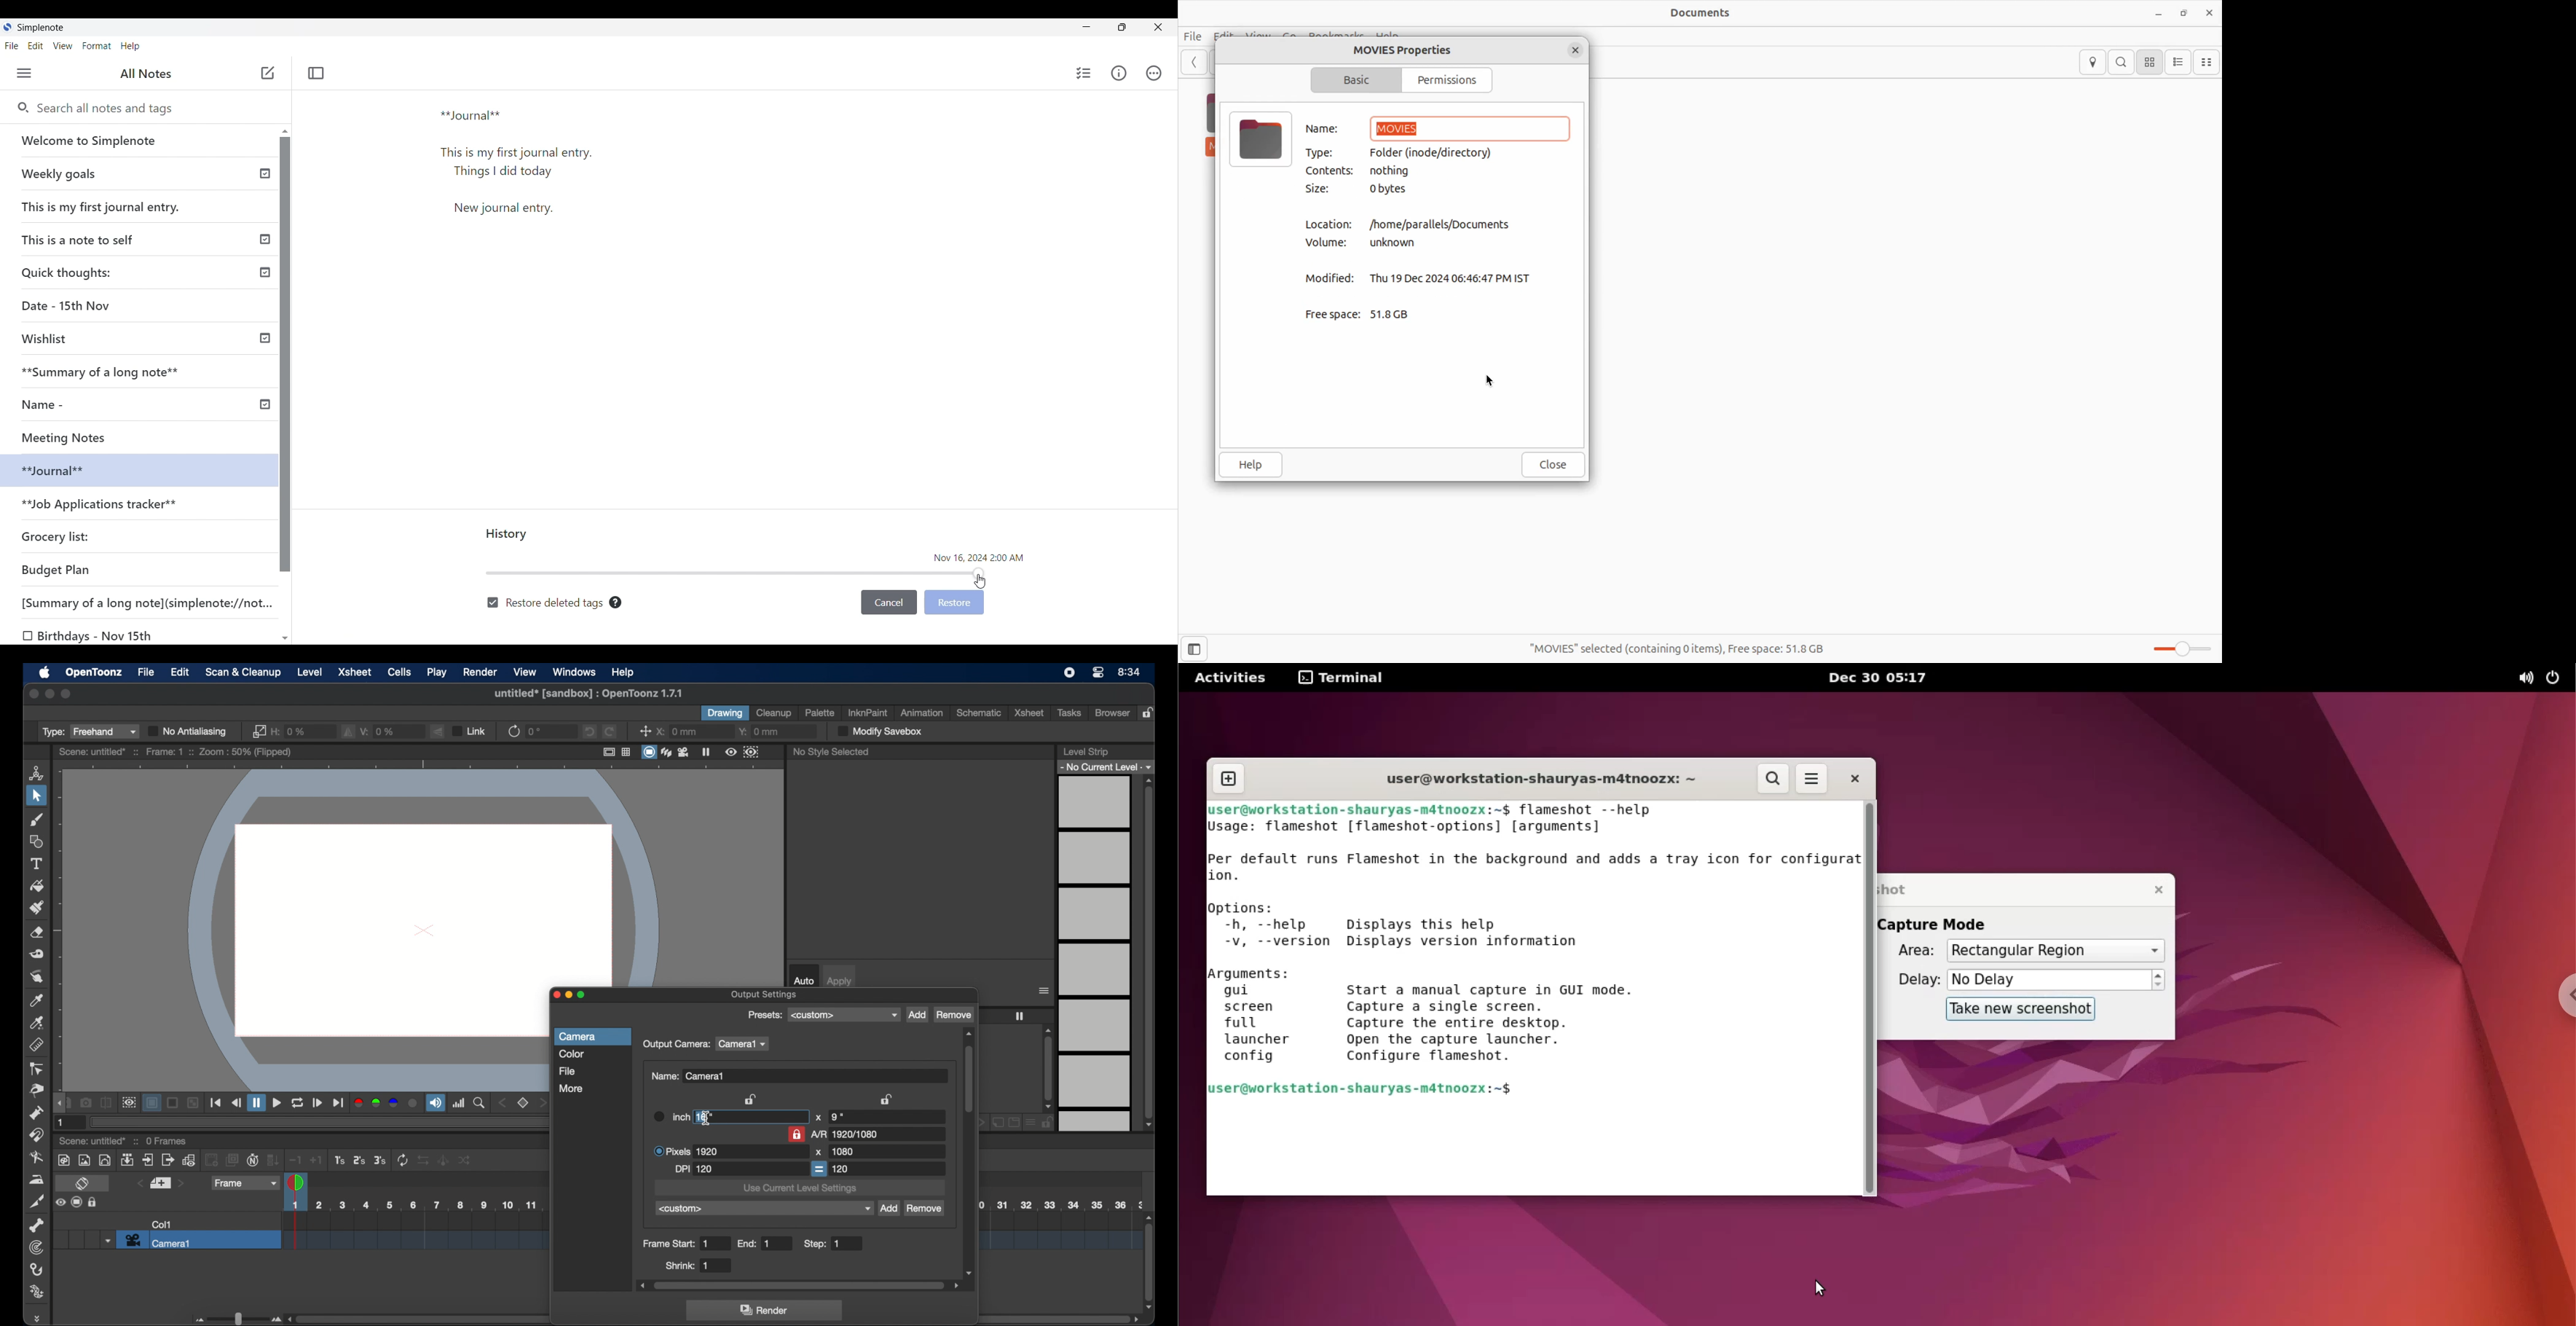 This screenshot has width=2576, height=1344. What do you see at coordinates (102, 505) in the screenshot?
I see `**Job Applications tracker**` at bounding box center [102, 505].